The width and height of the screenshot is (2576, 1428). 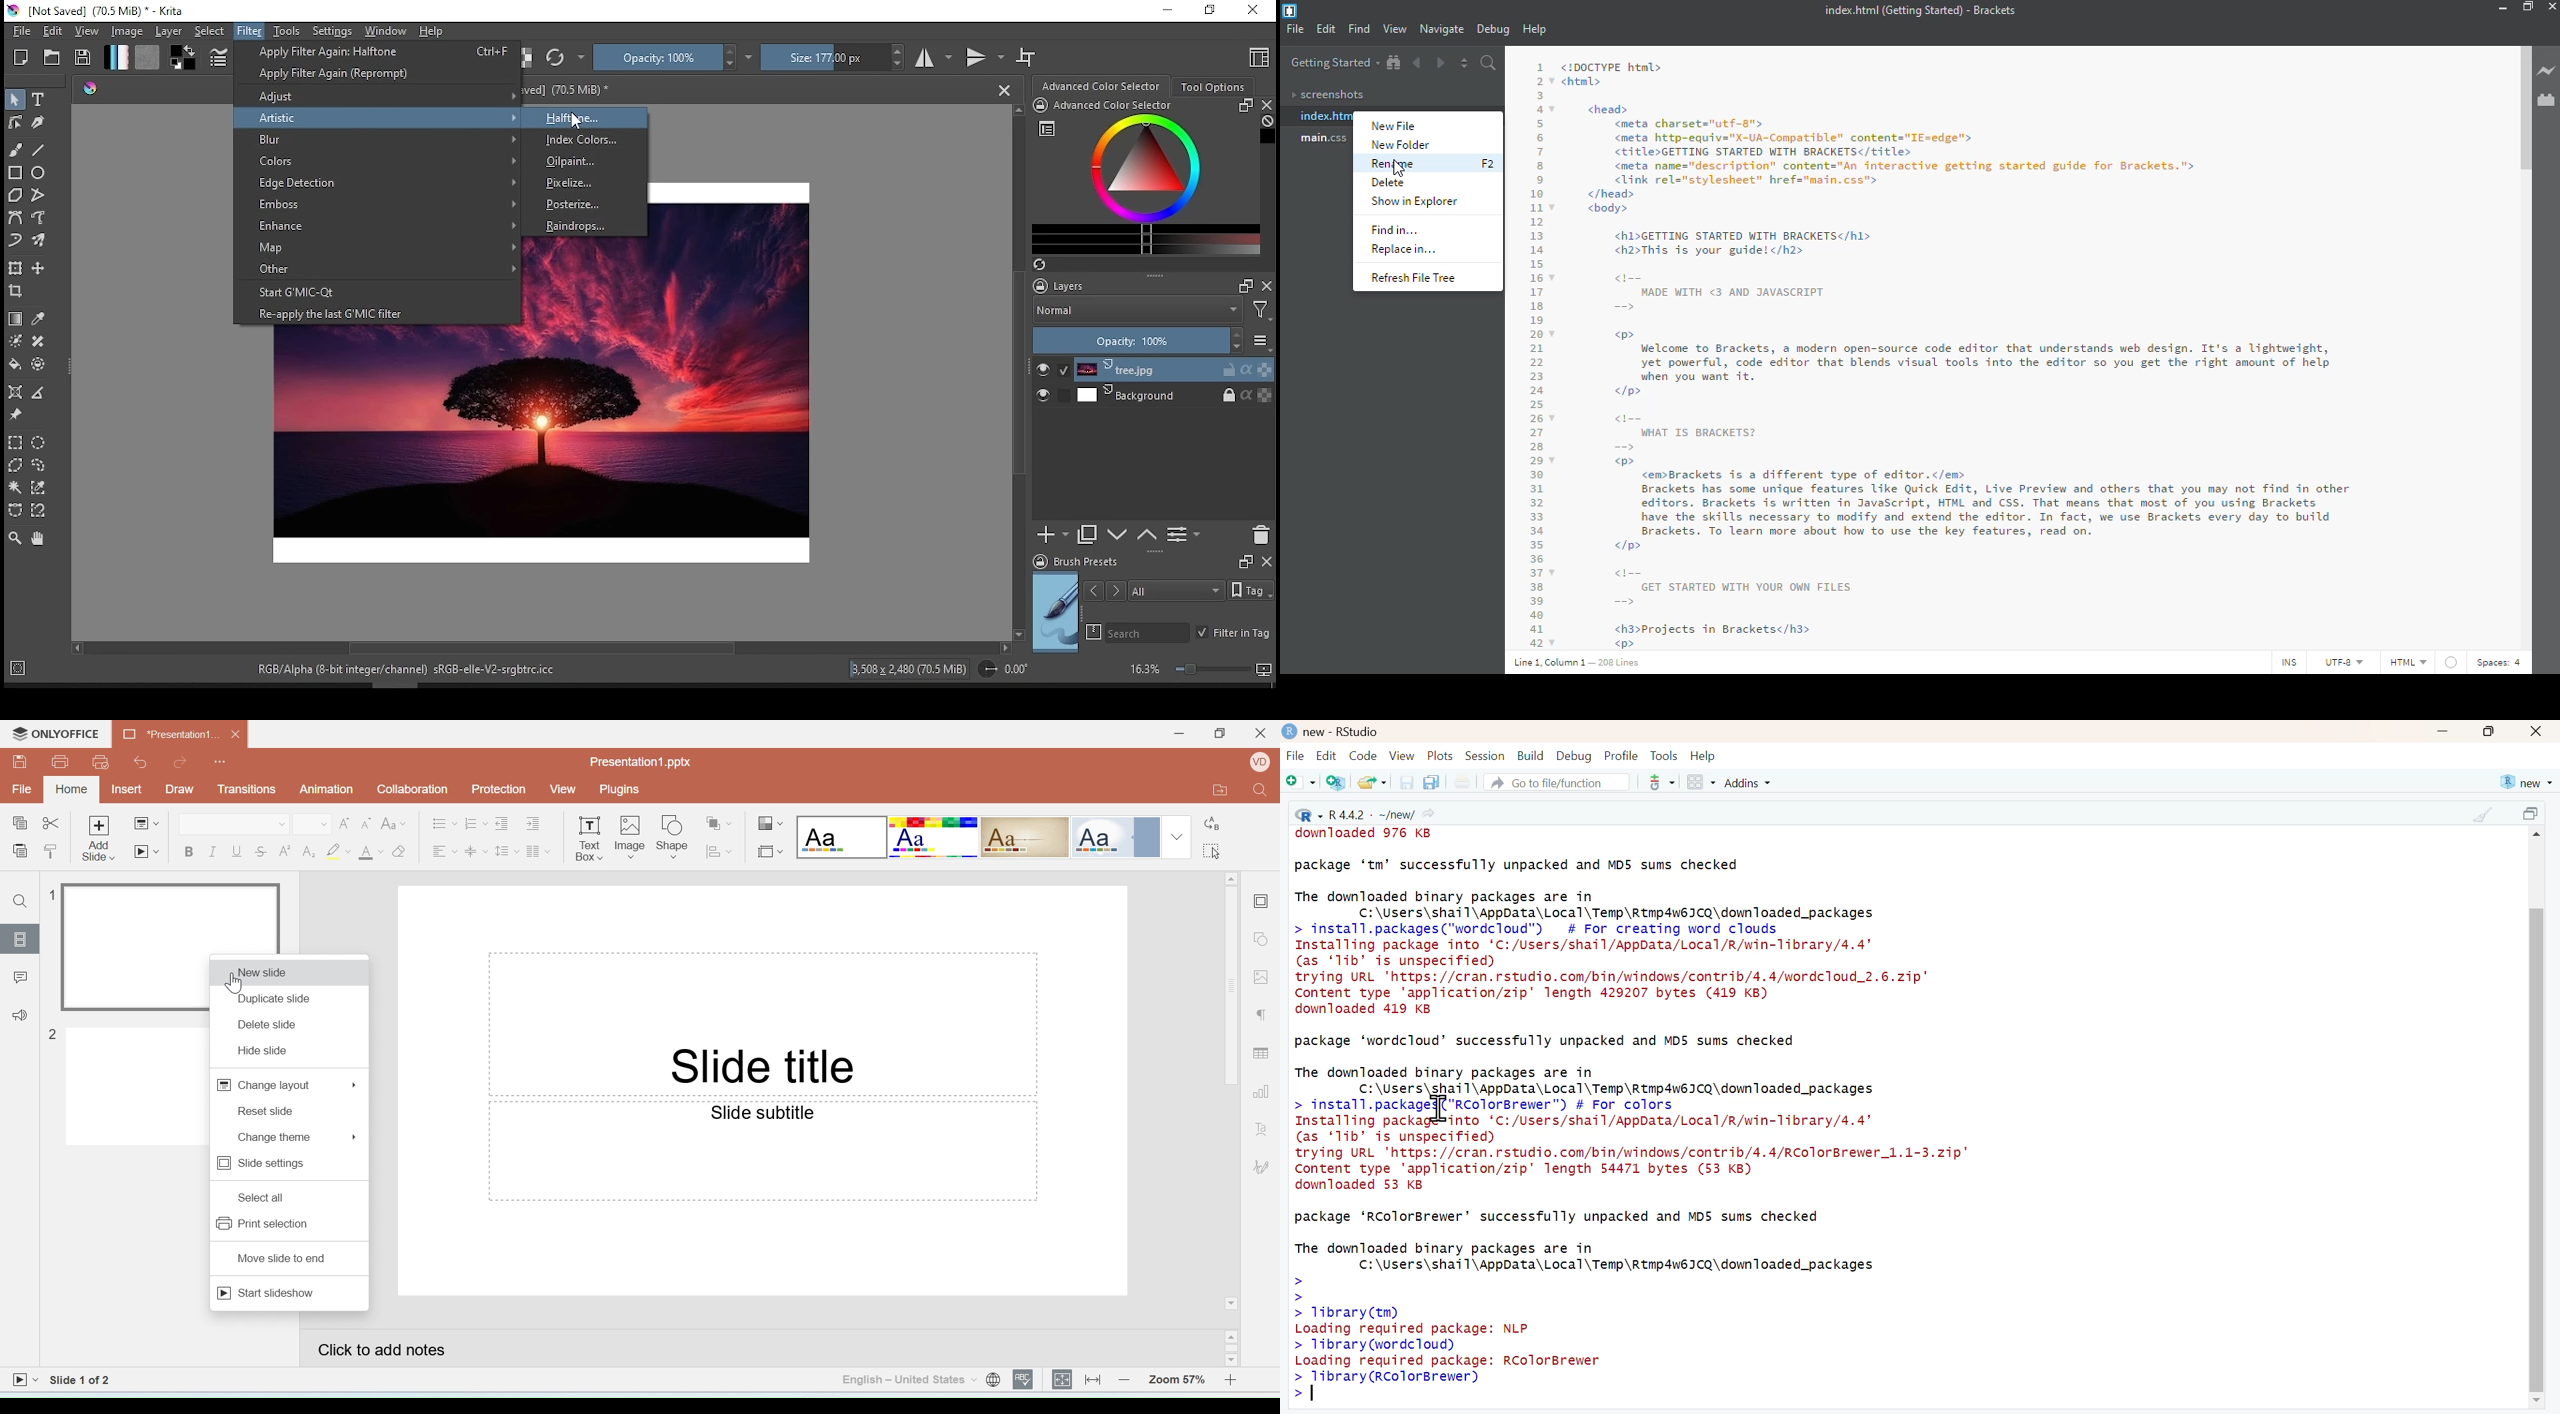 What do you see at coordinates (263, 1050) in the screenshot?
I see `hide slide` at bounding box center [263, 1050].